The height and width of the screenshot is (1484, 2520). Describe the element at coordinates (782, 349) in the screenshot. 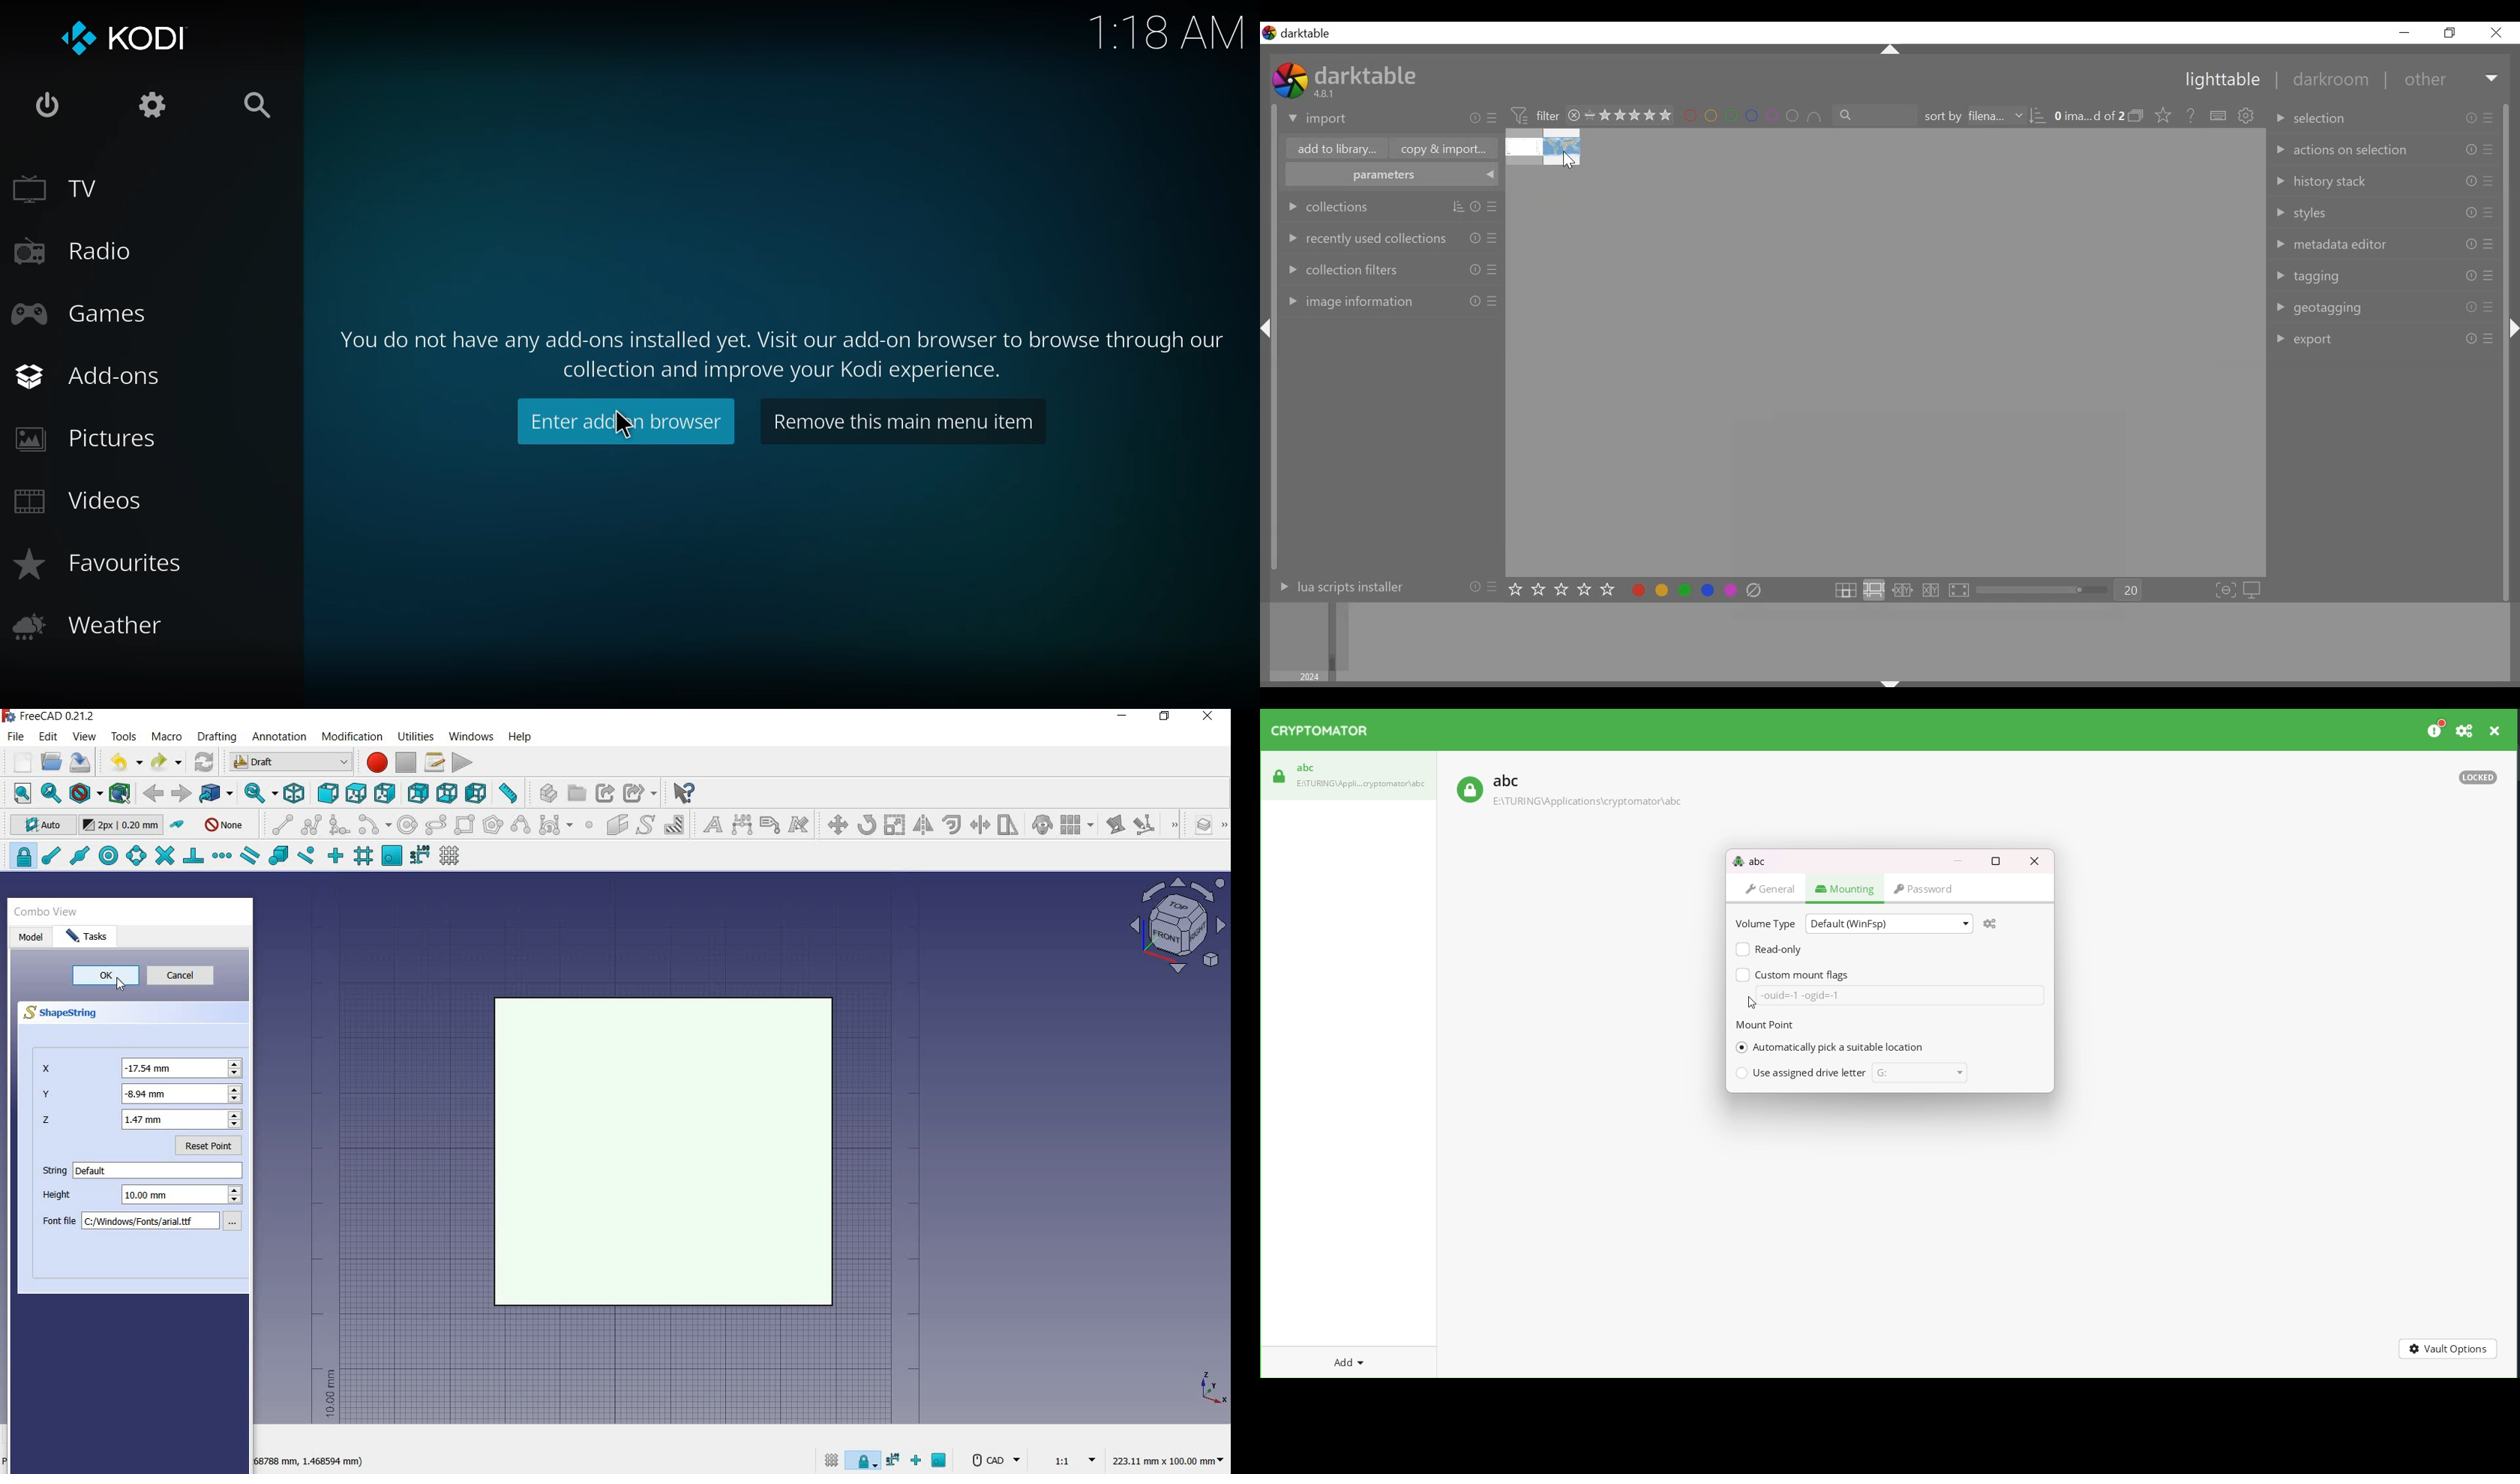

I see `info` at that location.